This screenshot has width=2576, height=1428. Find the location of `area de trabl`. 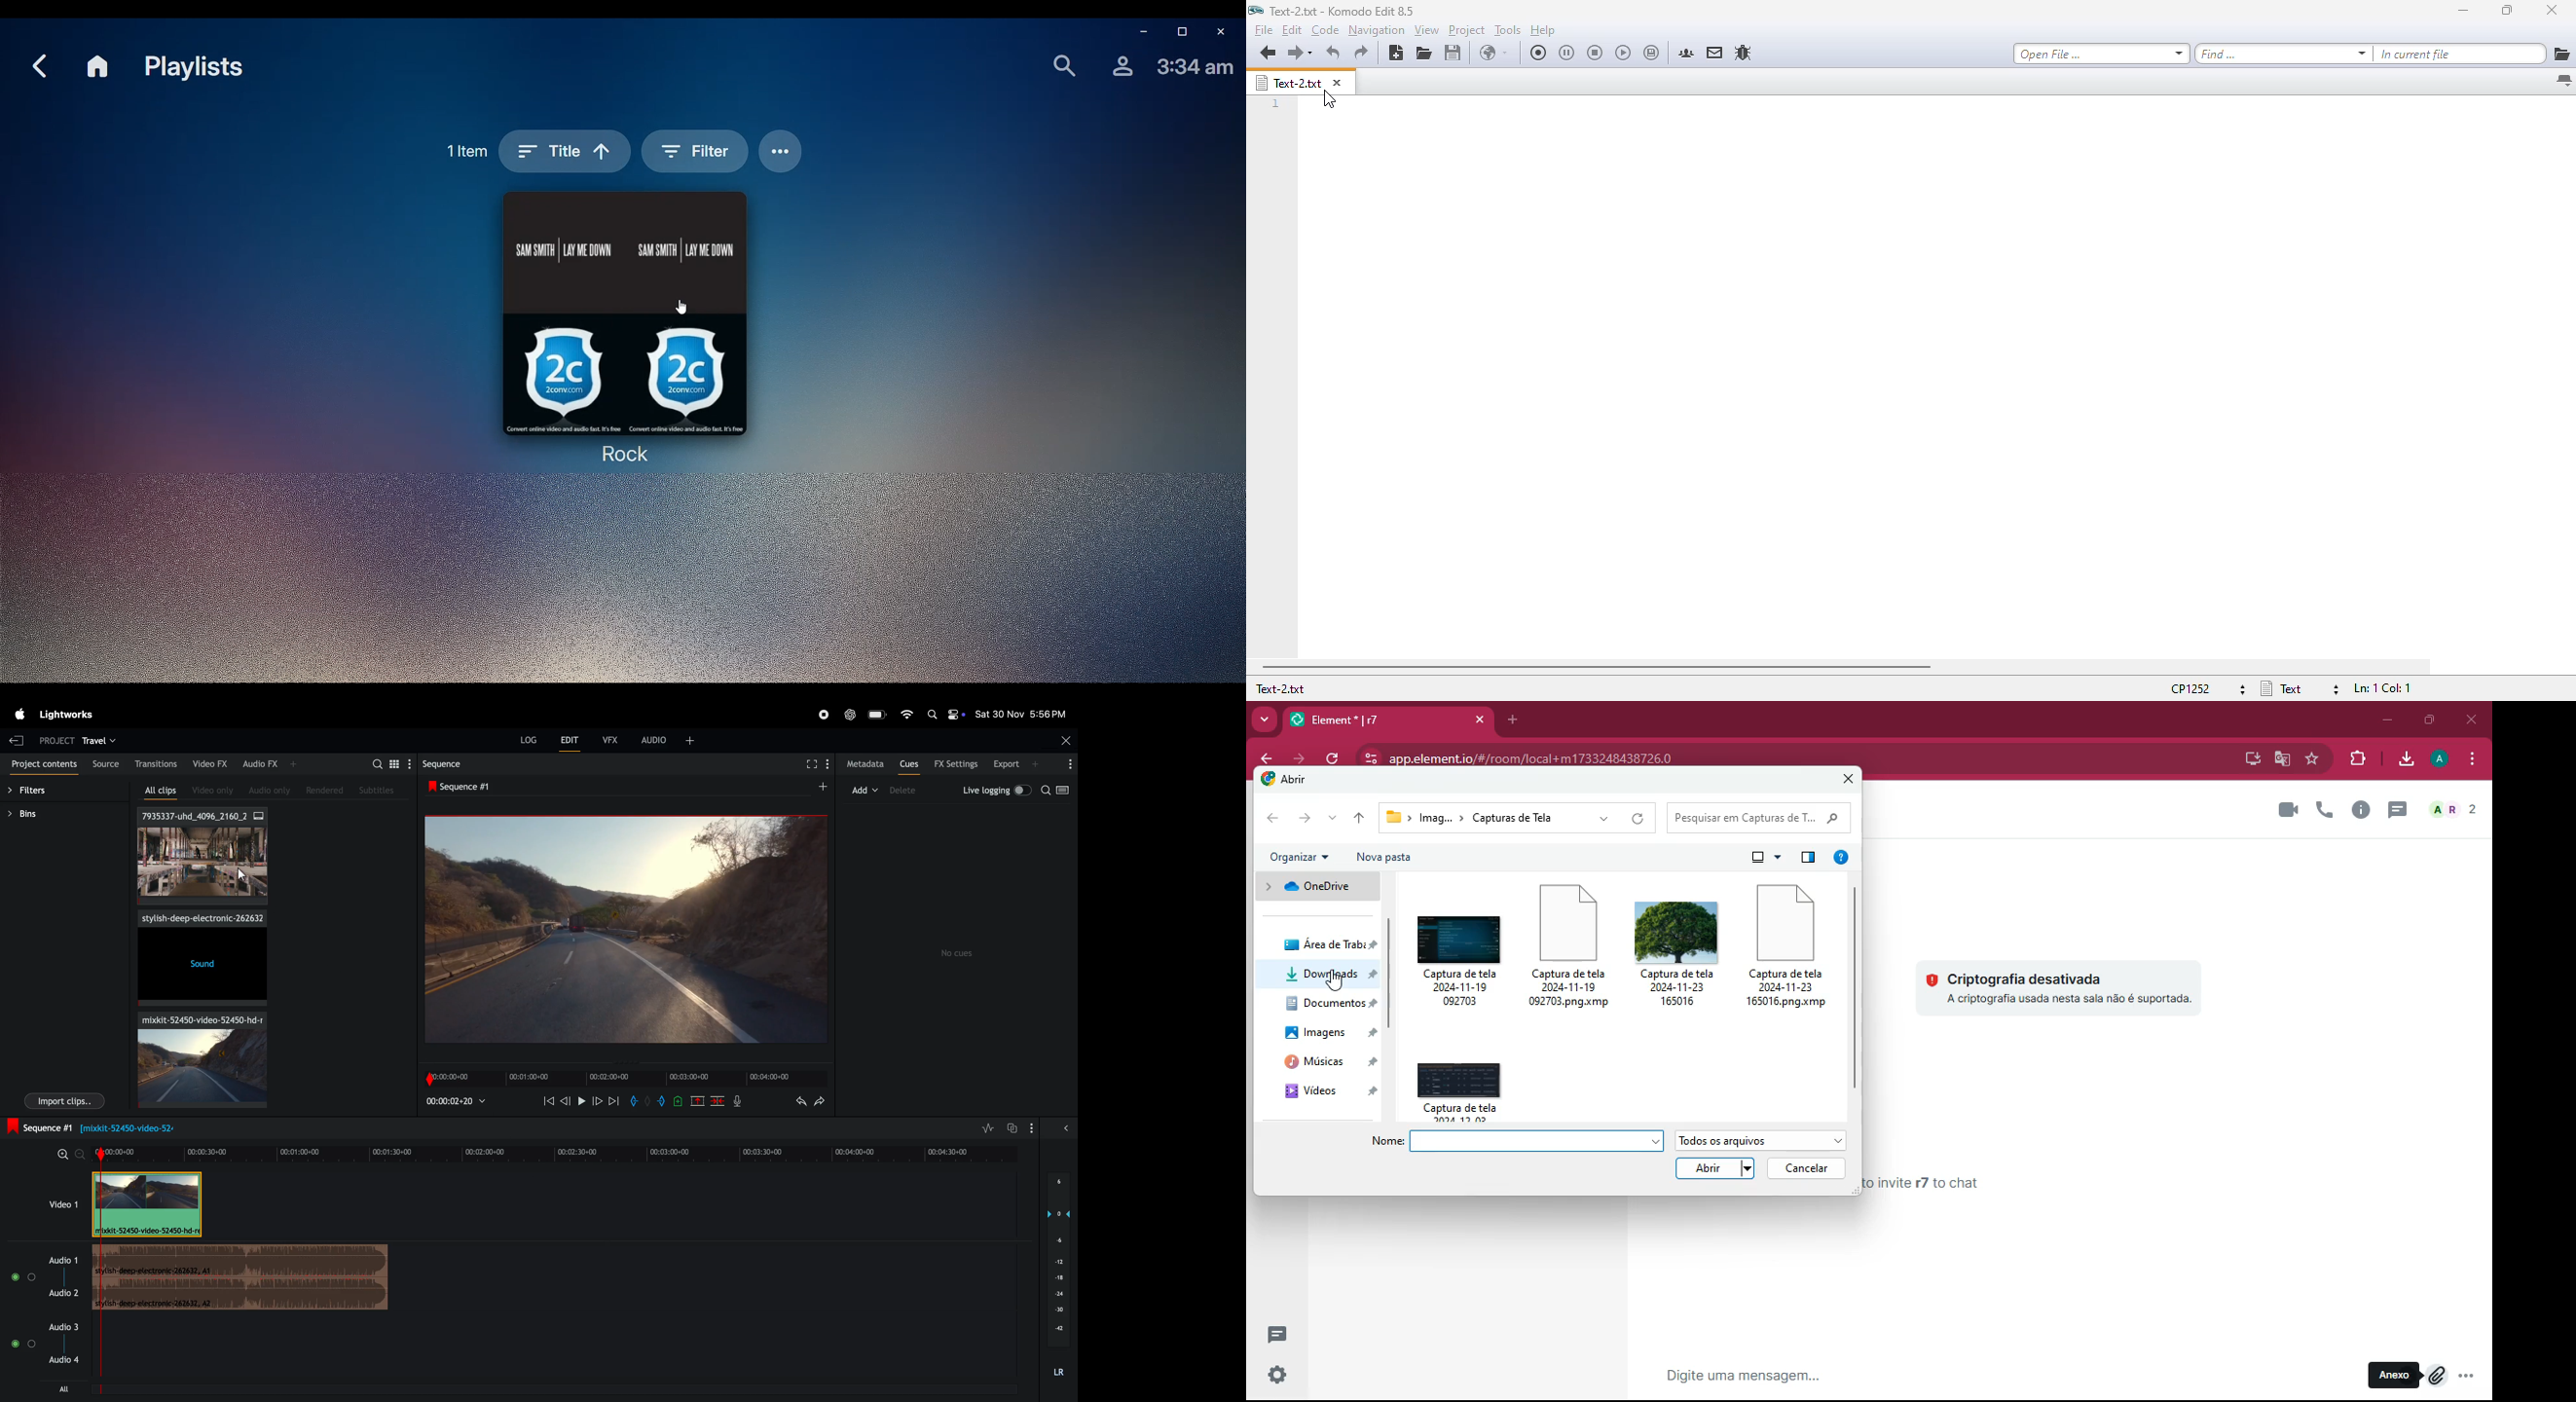

area de trabl is located at coordinates (1333, 943).